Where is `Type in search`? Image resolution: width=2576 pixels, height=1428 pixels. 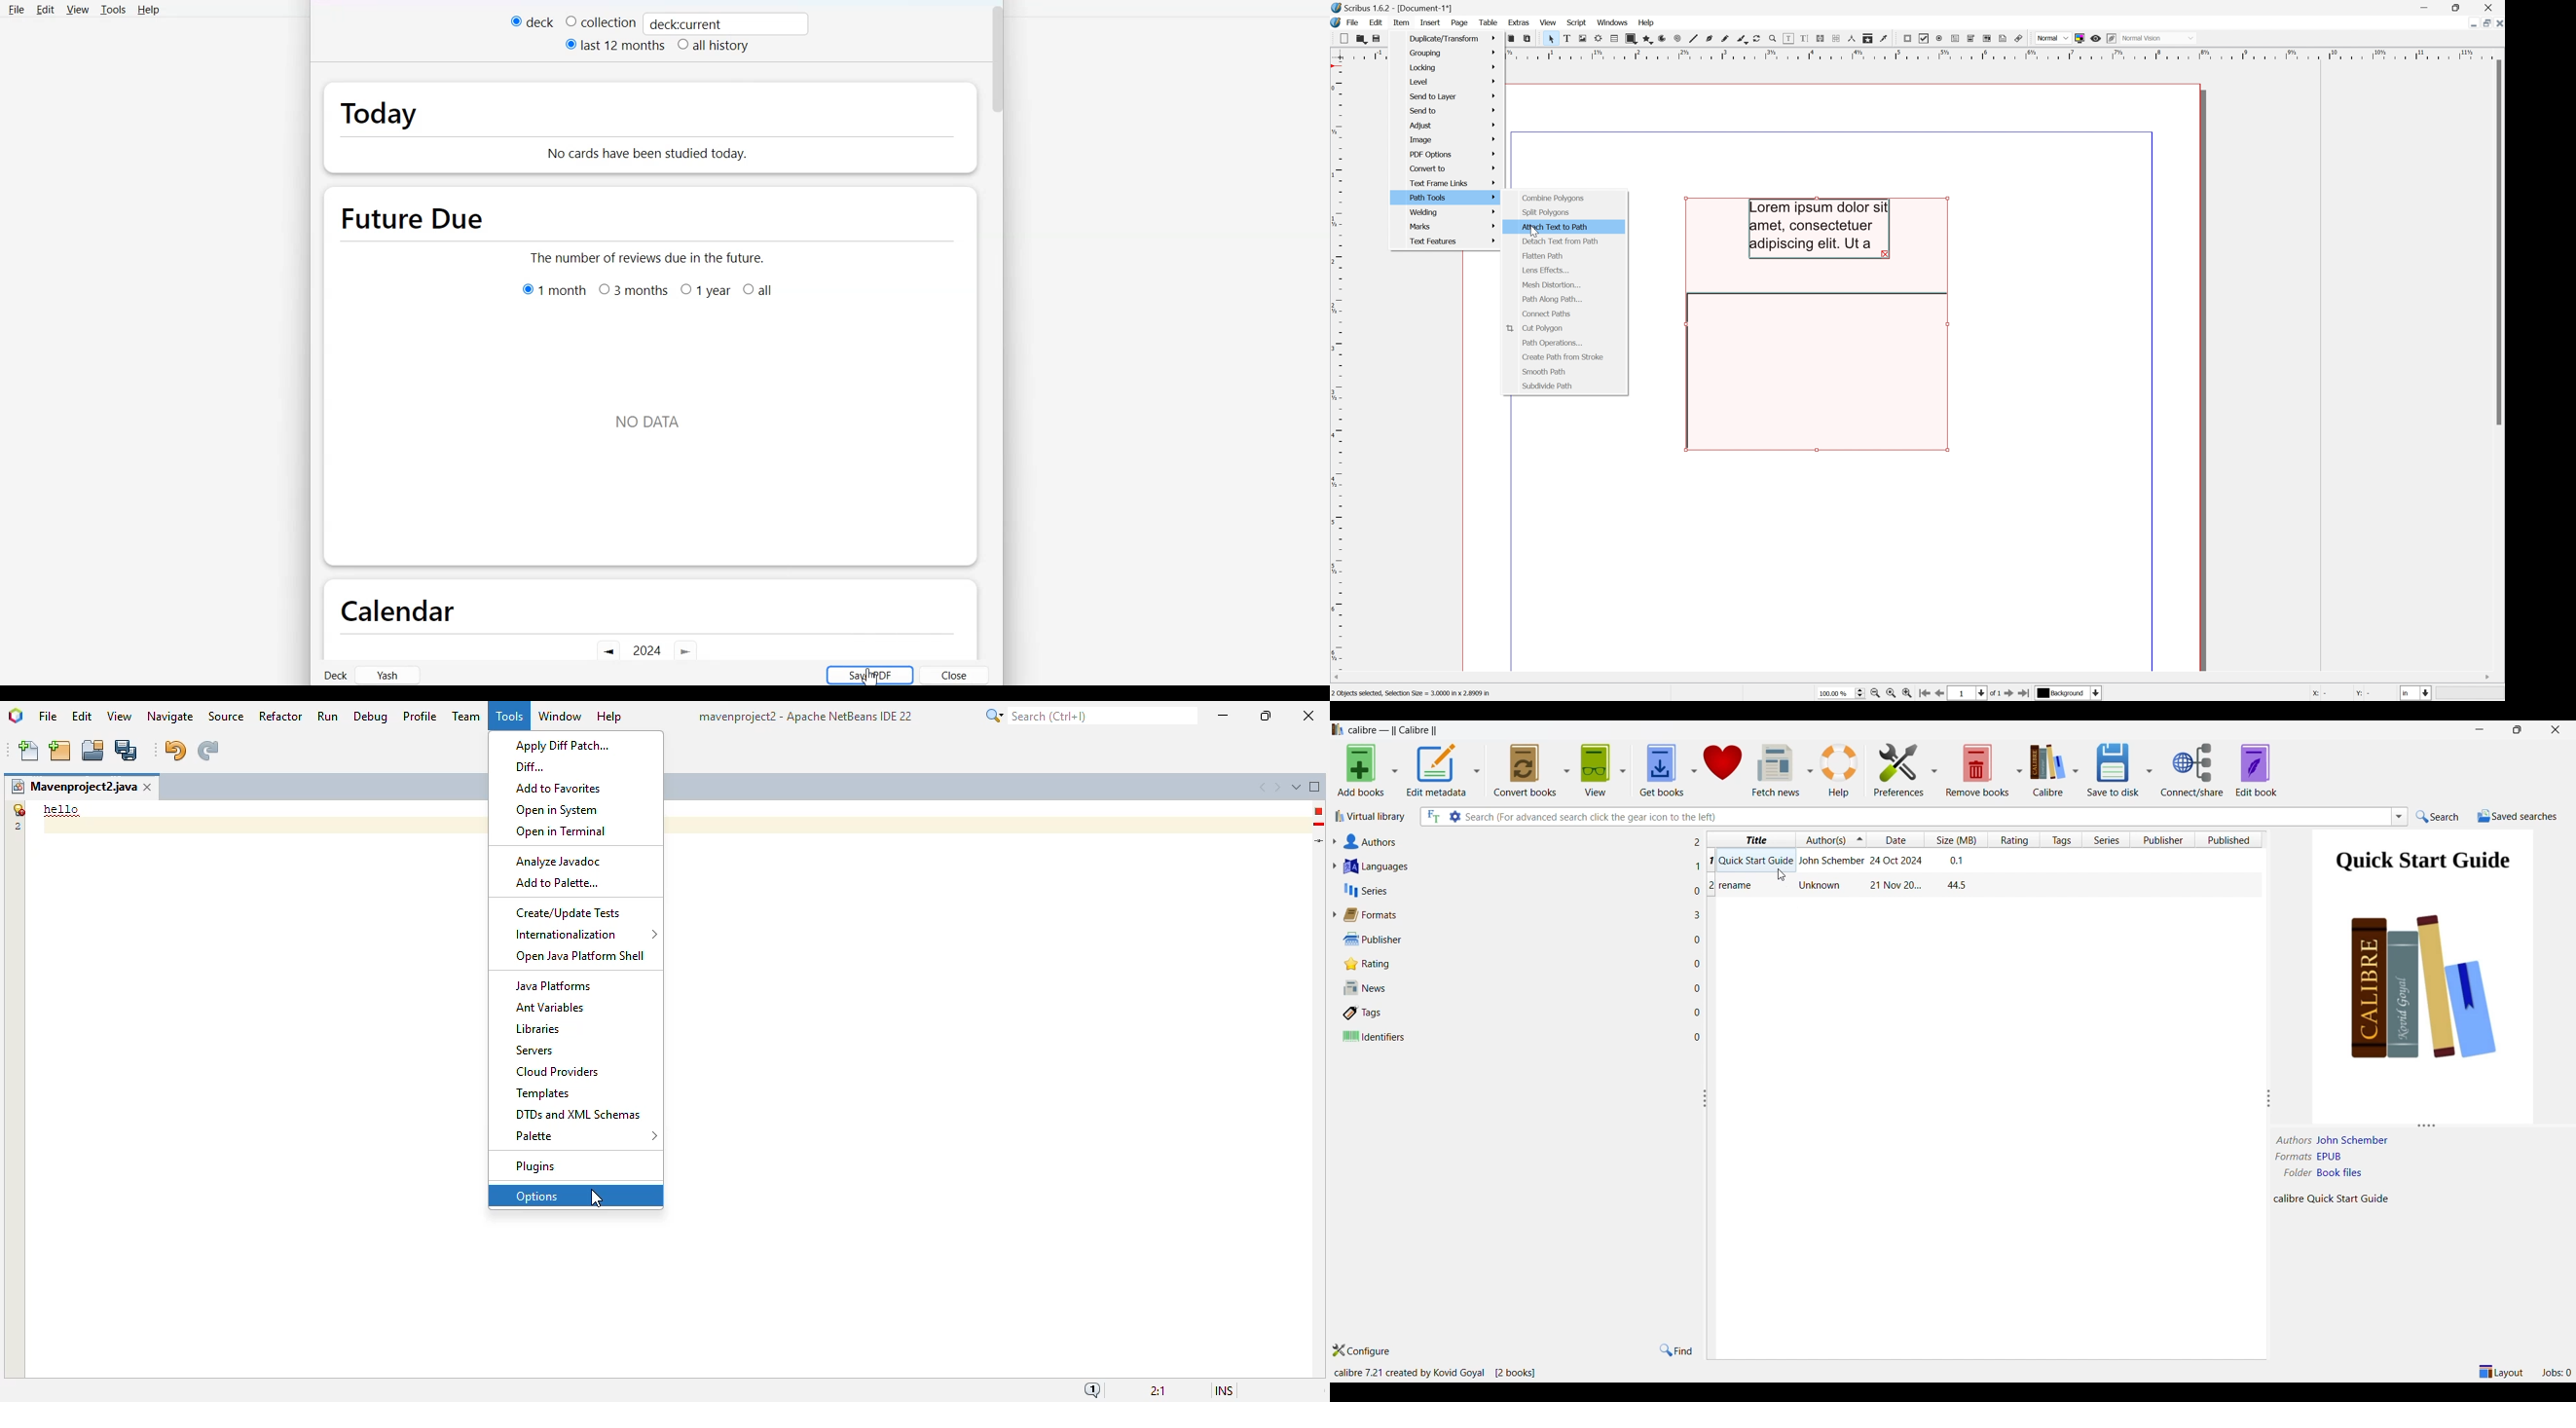
Type in search is located at coordinates (1925, 817).